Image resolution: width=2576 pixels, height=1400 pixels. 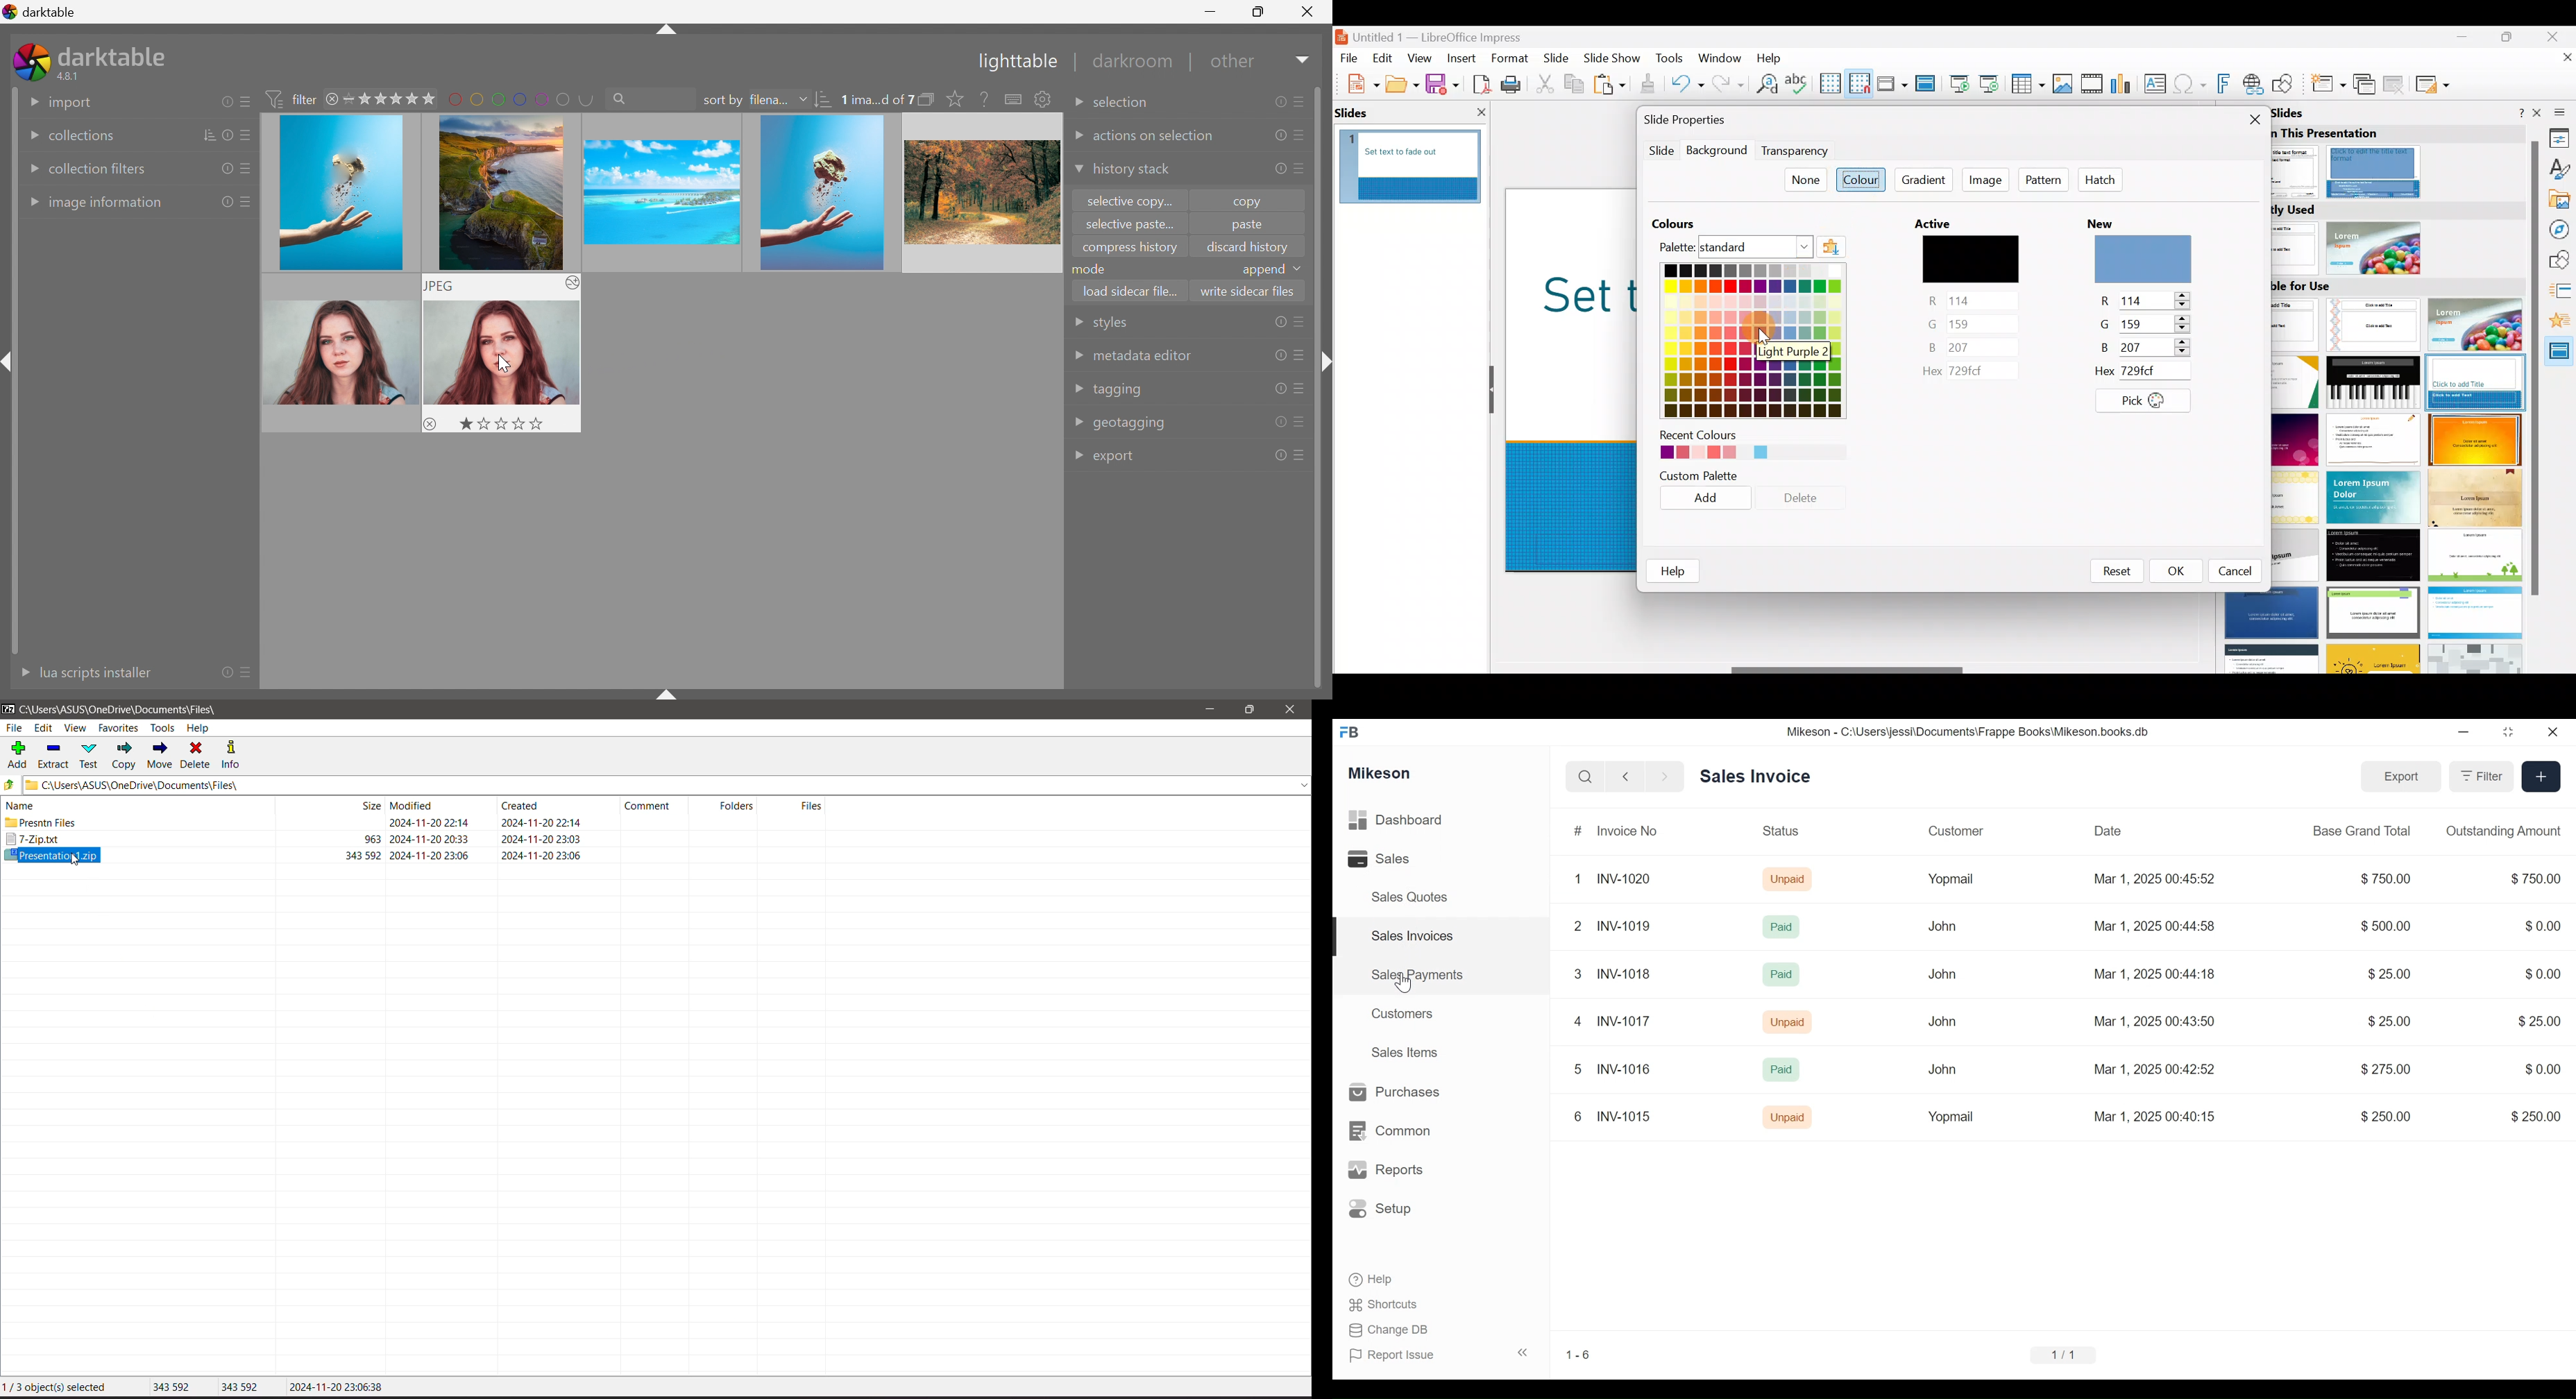 I want to click on Mikeson - C:\Users\jessi\Documents\Frappe Books\Mikeson.books.db, so click(x=1969, y=732).